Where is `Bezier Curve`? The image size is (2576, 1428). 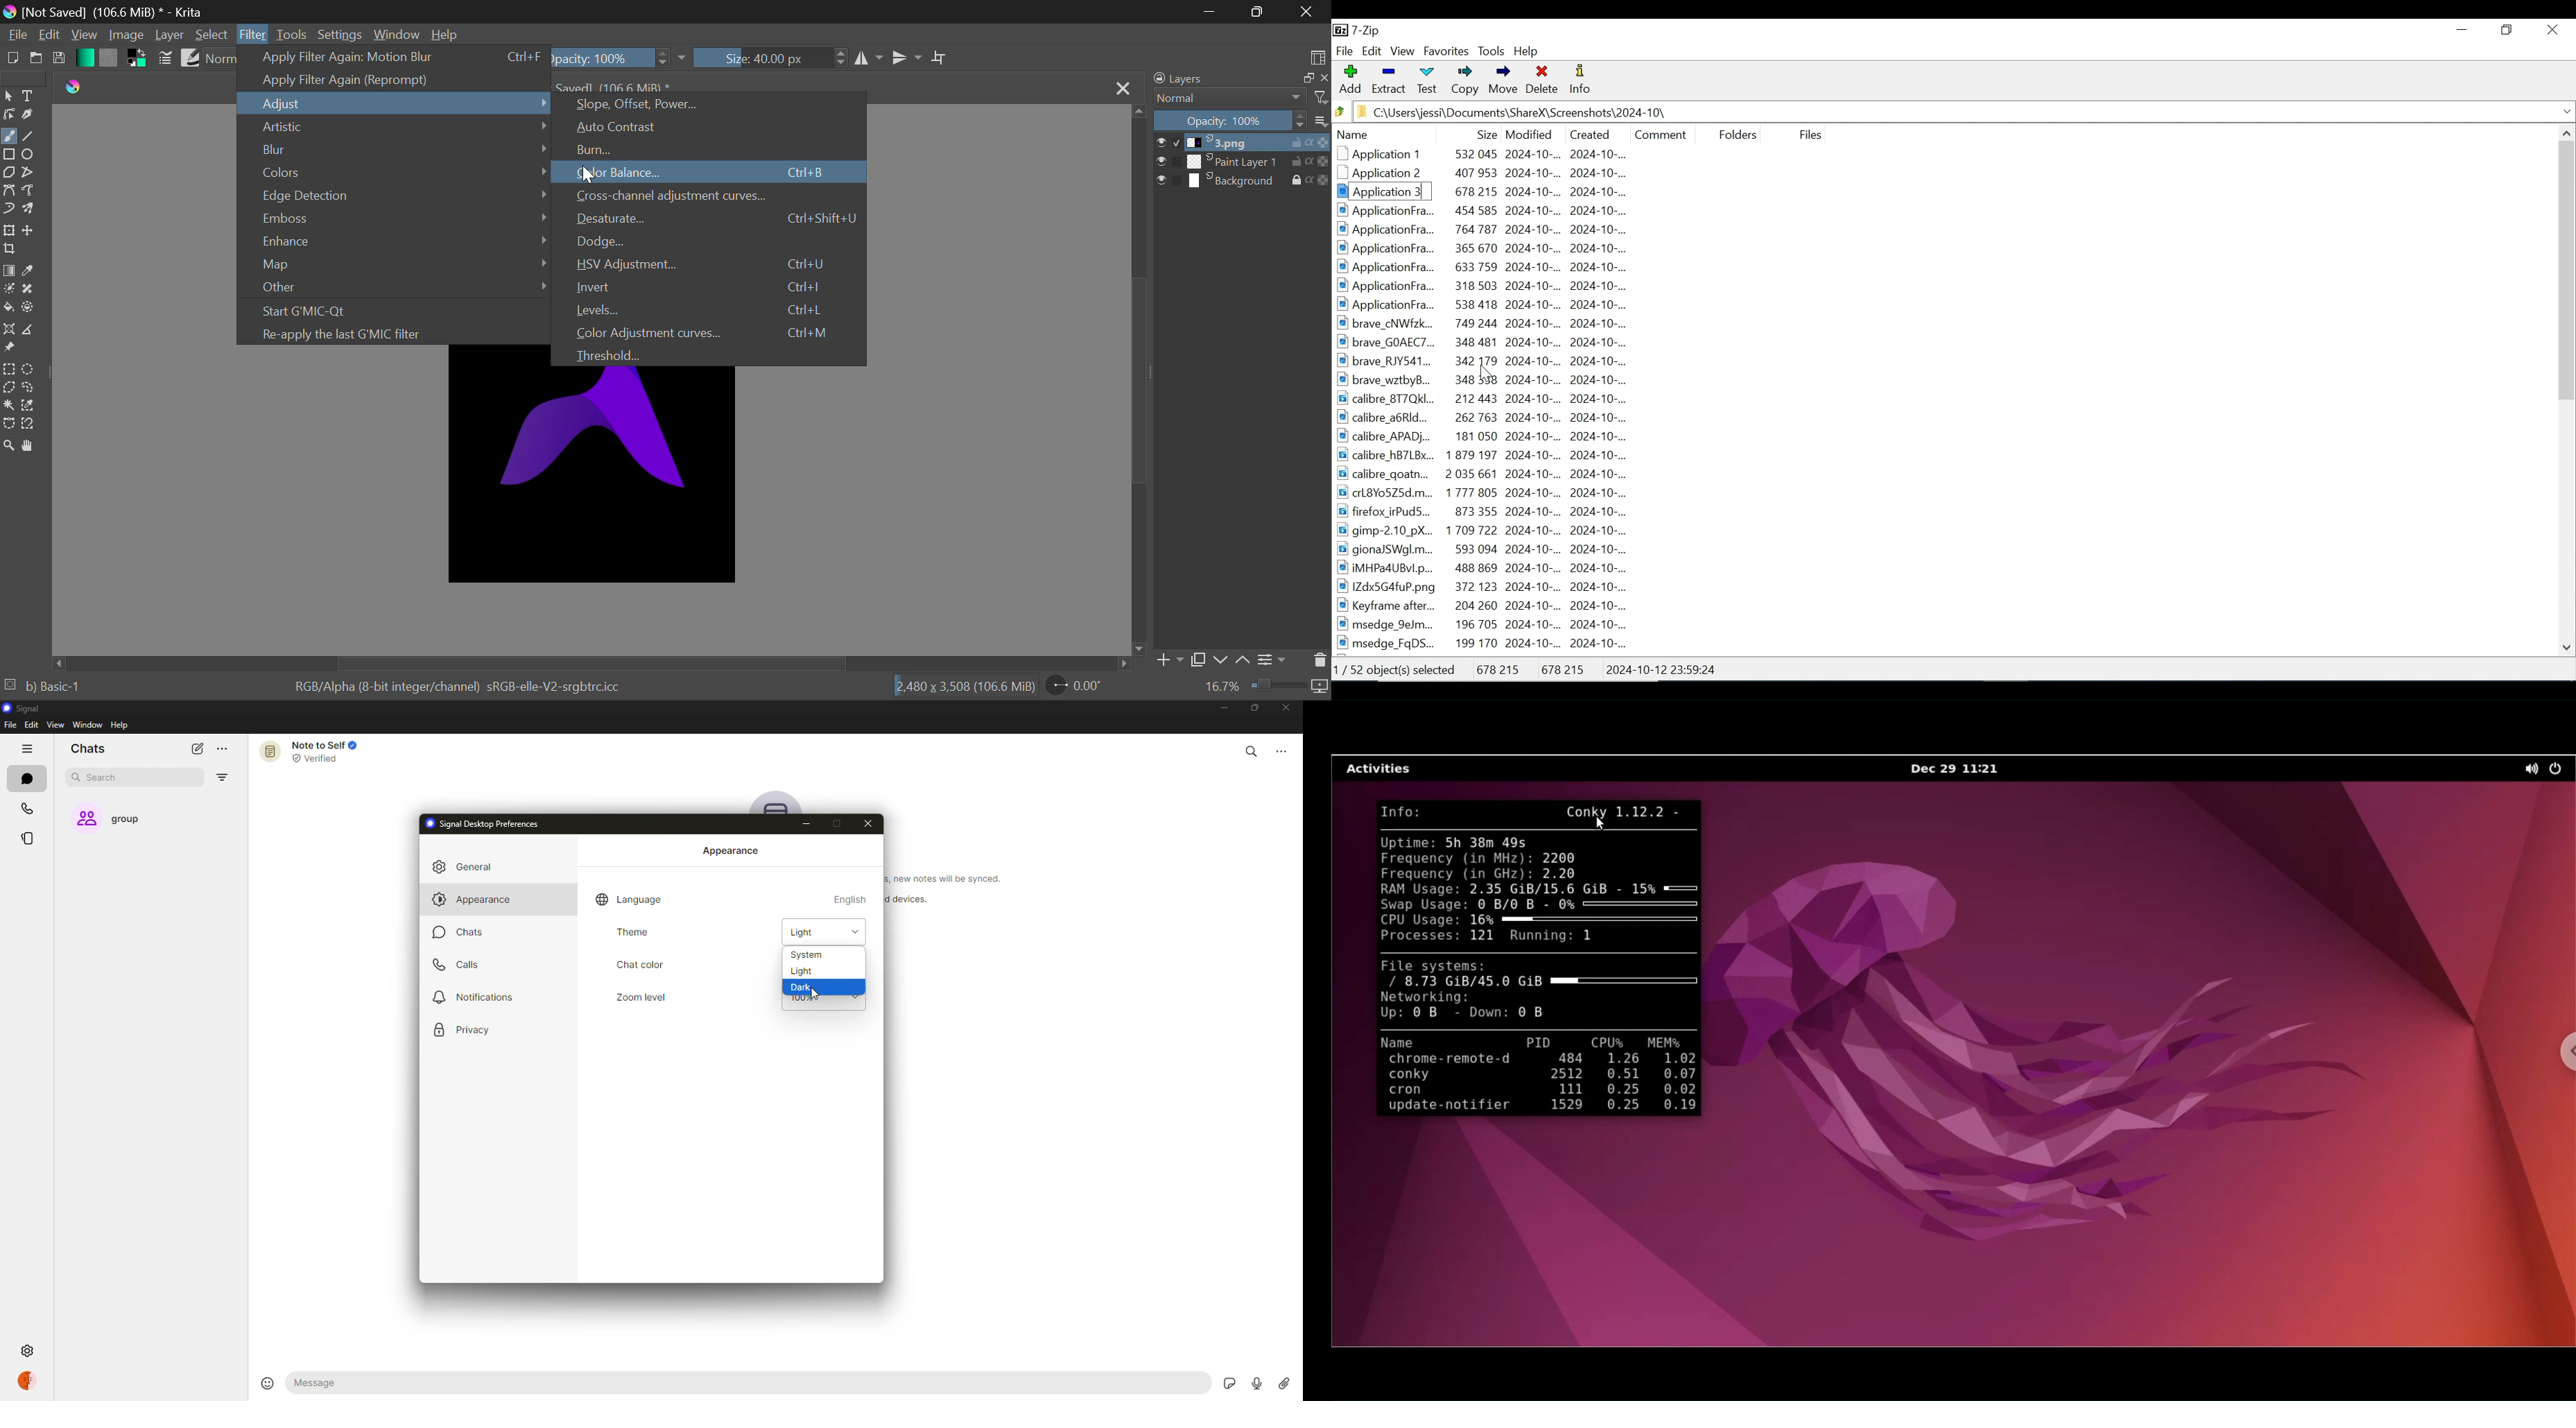
Bezier Curve is located at coordinates (11, 191).